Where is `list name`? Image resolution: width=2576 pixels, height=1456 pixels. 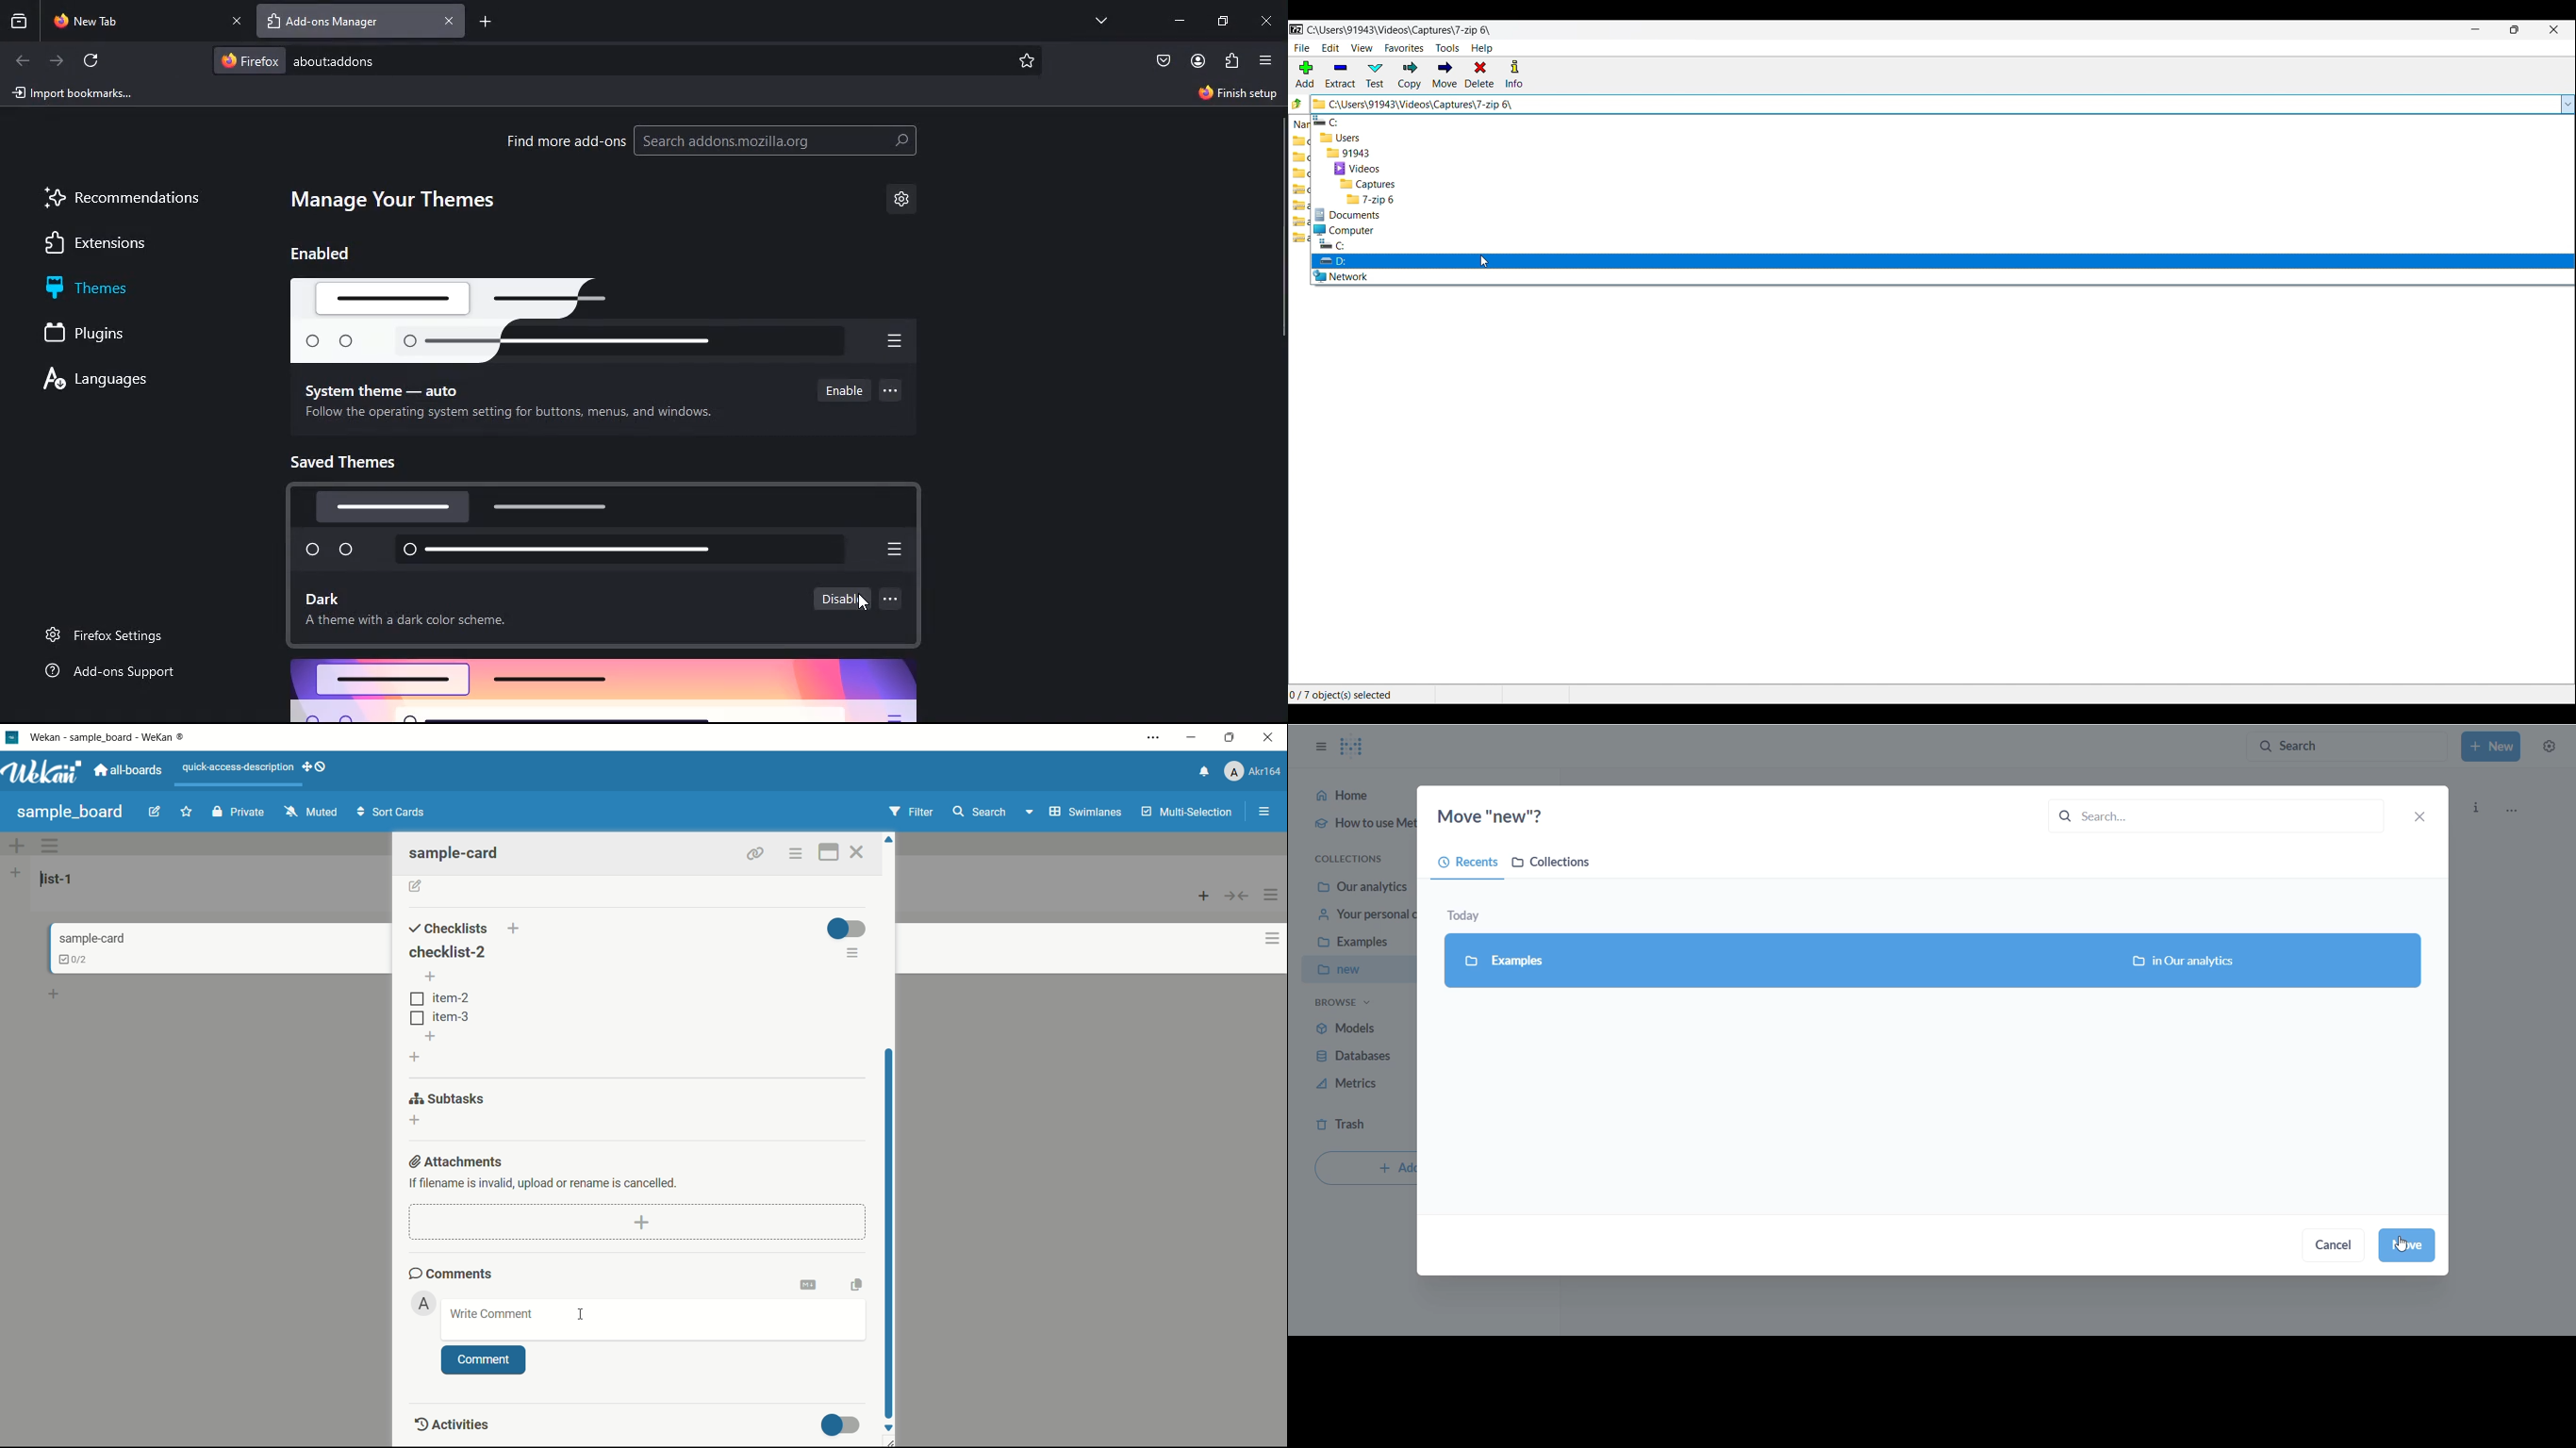
list name is located at coordinates (59, 879).